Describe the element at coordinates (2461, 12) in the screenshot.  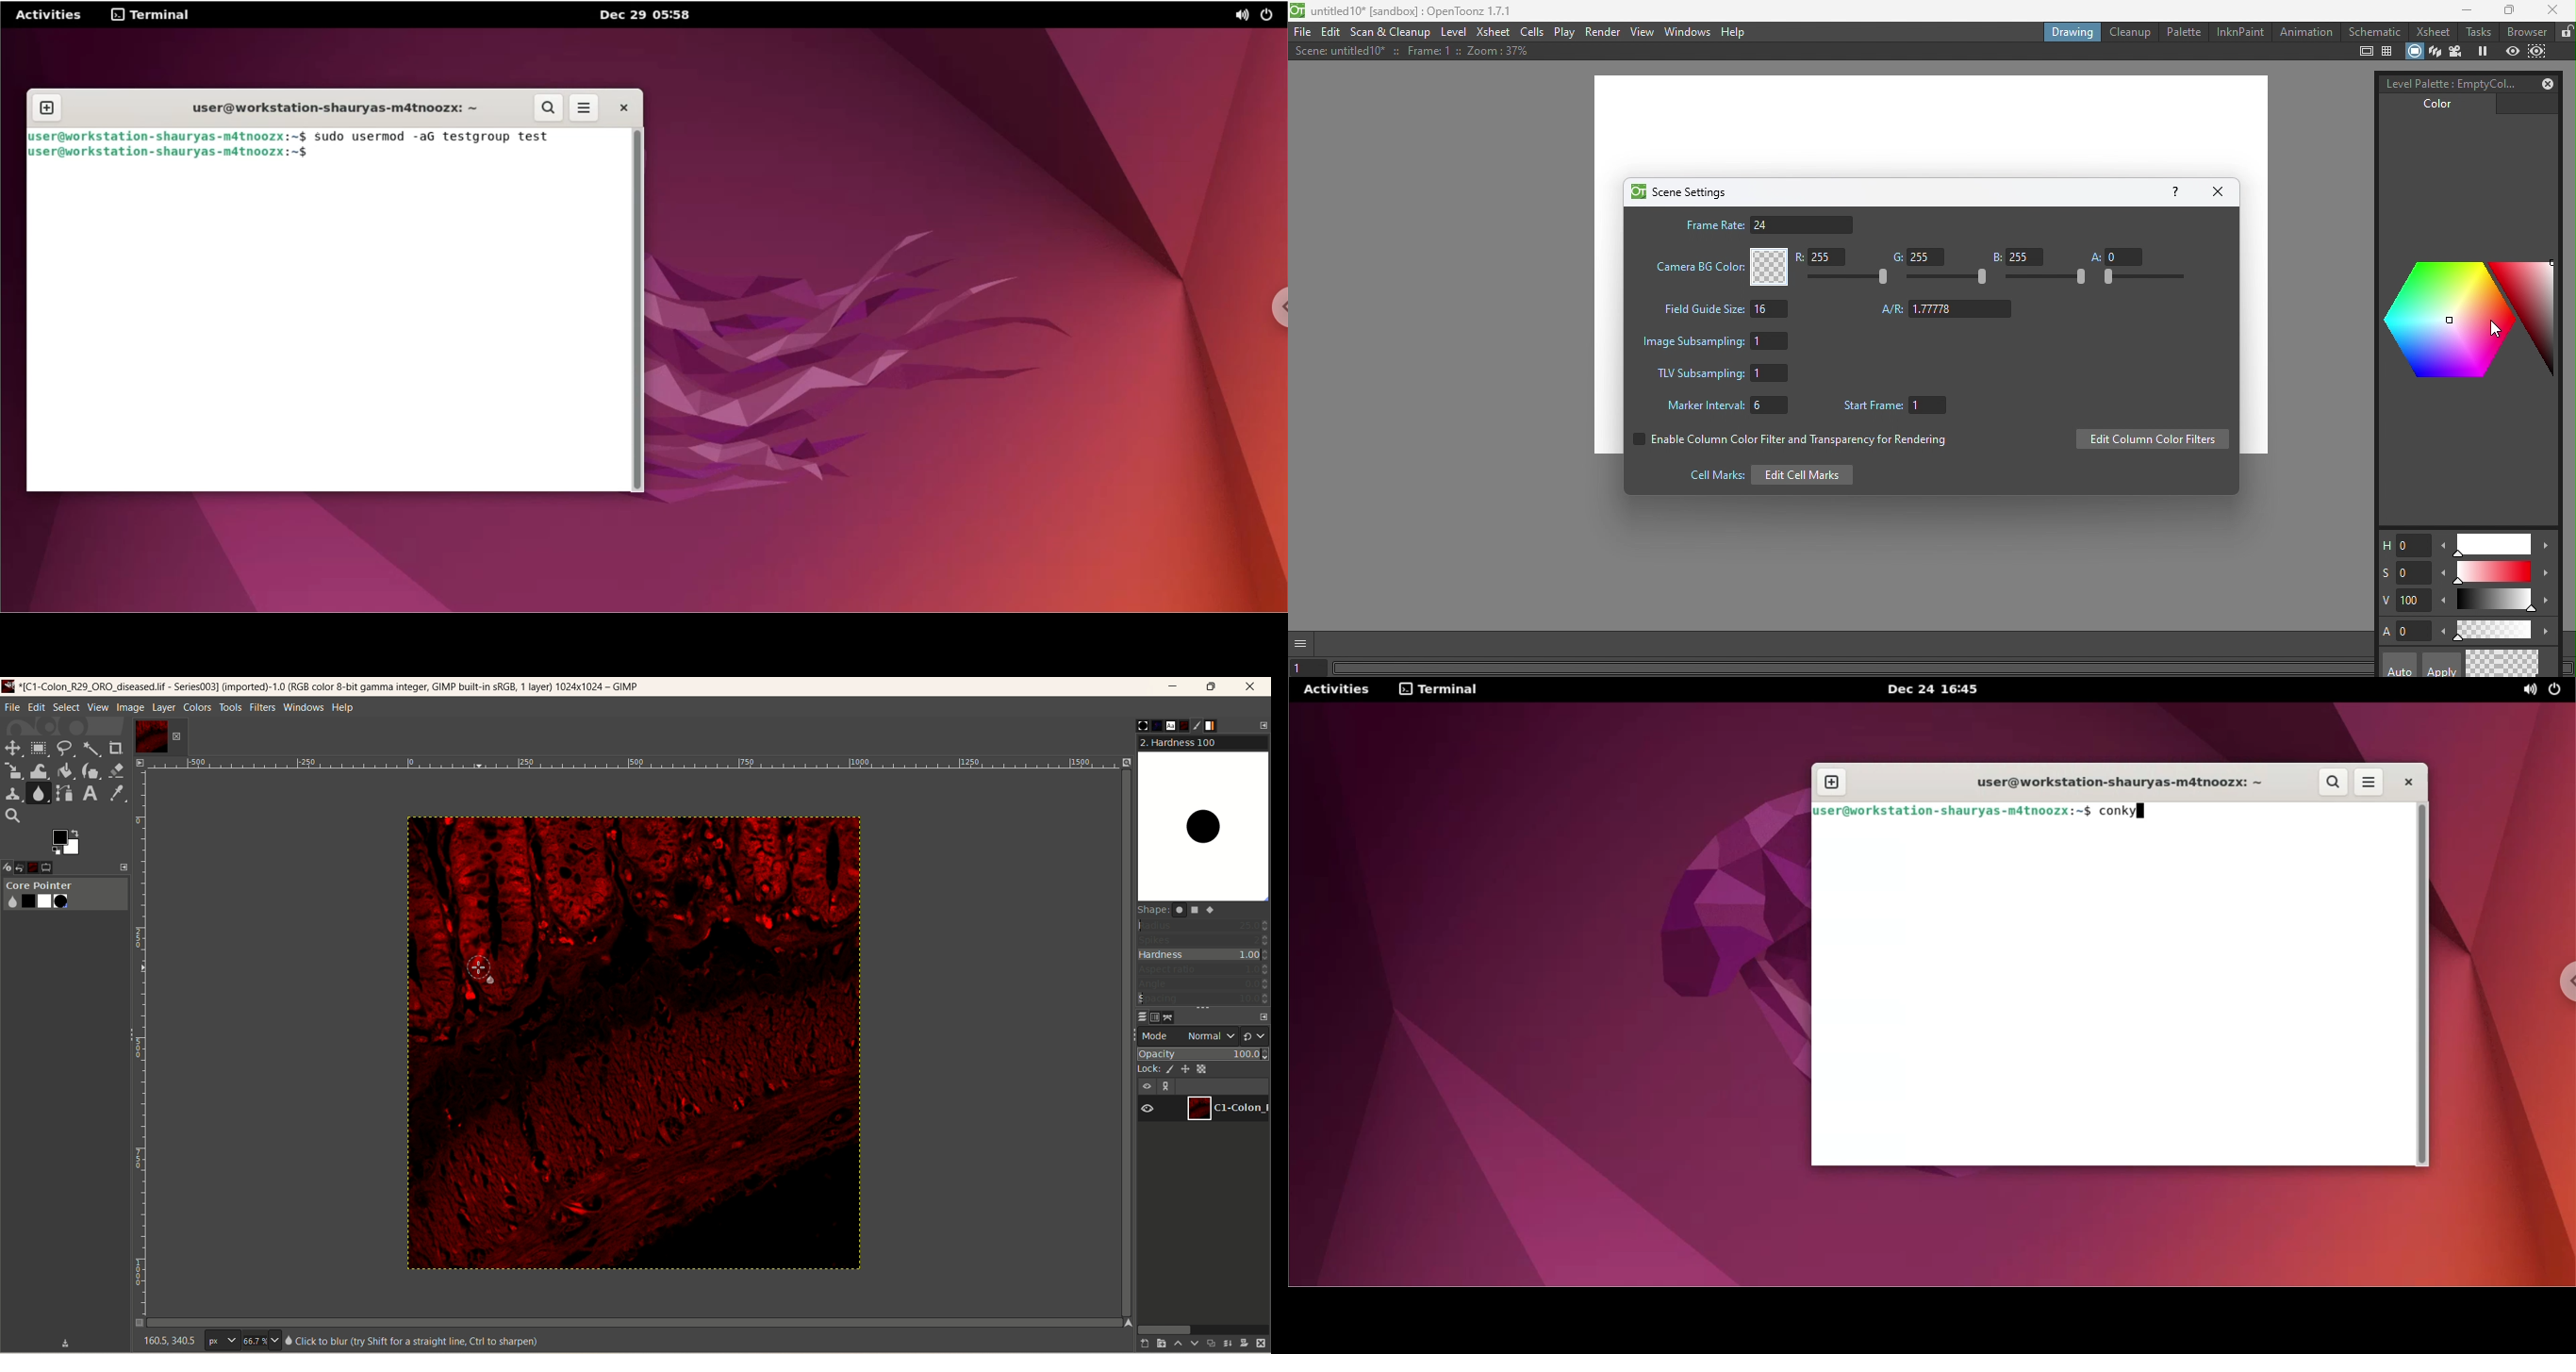
I see `Minimize` at that location.